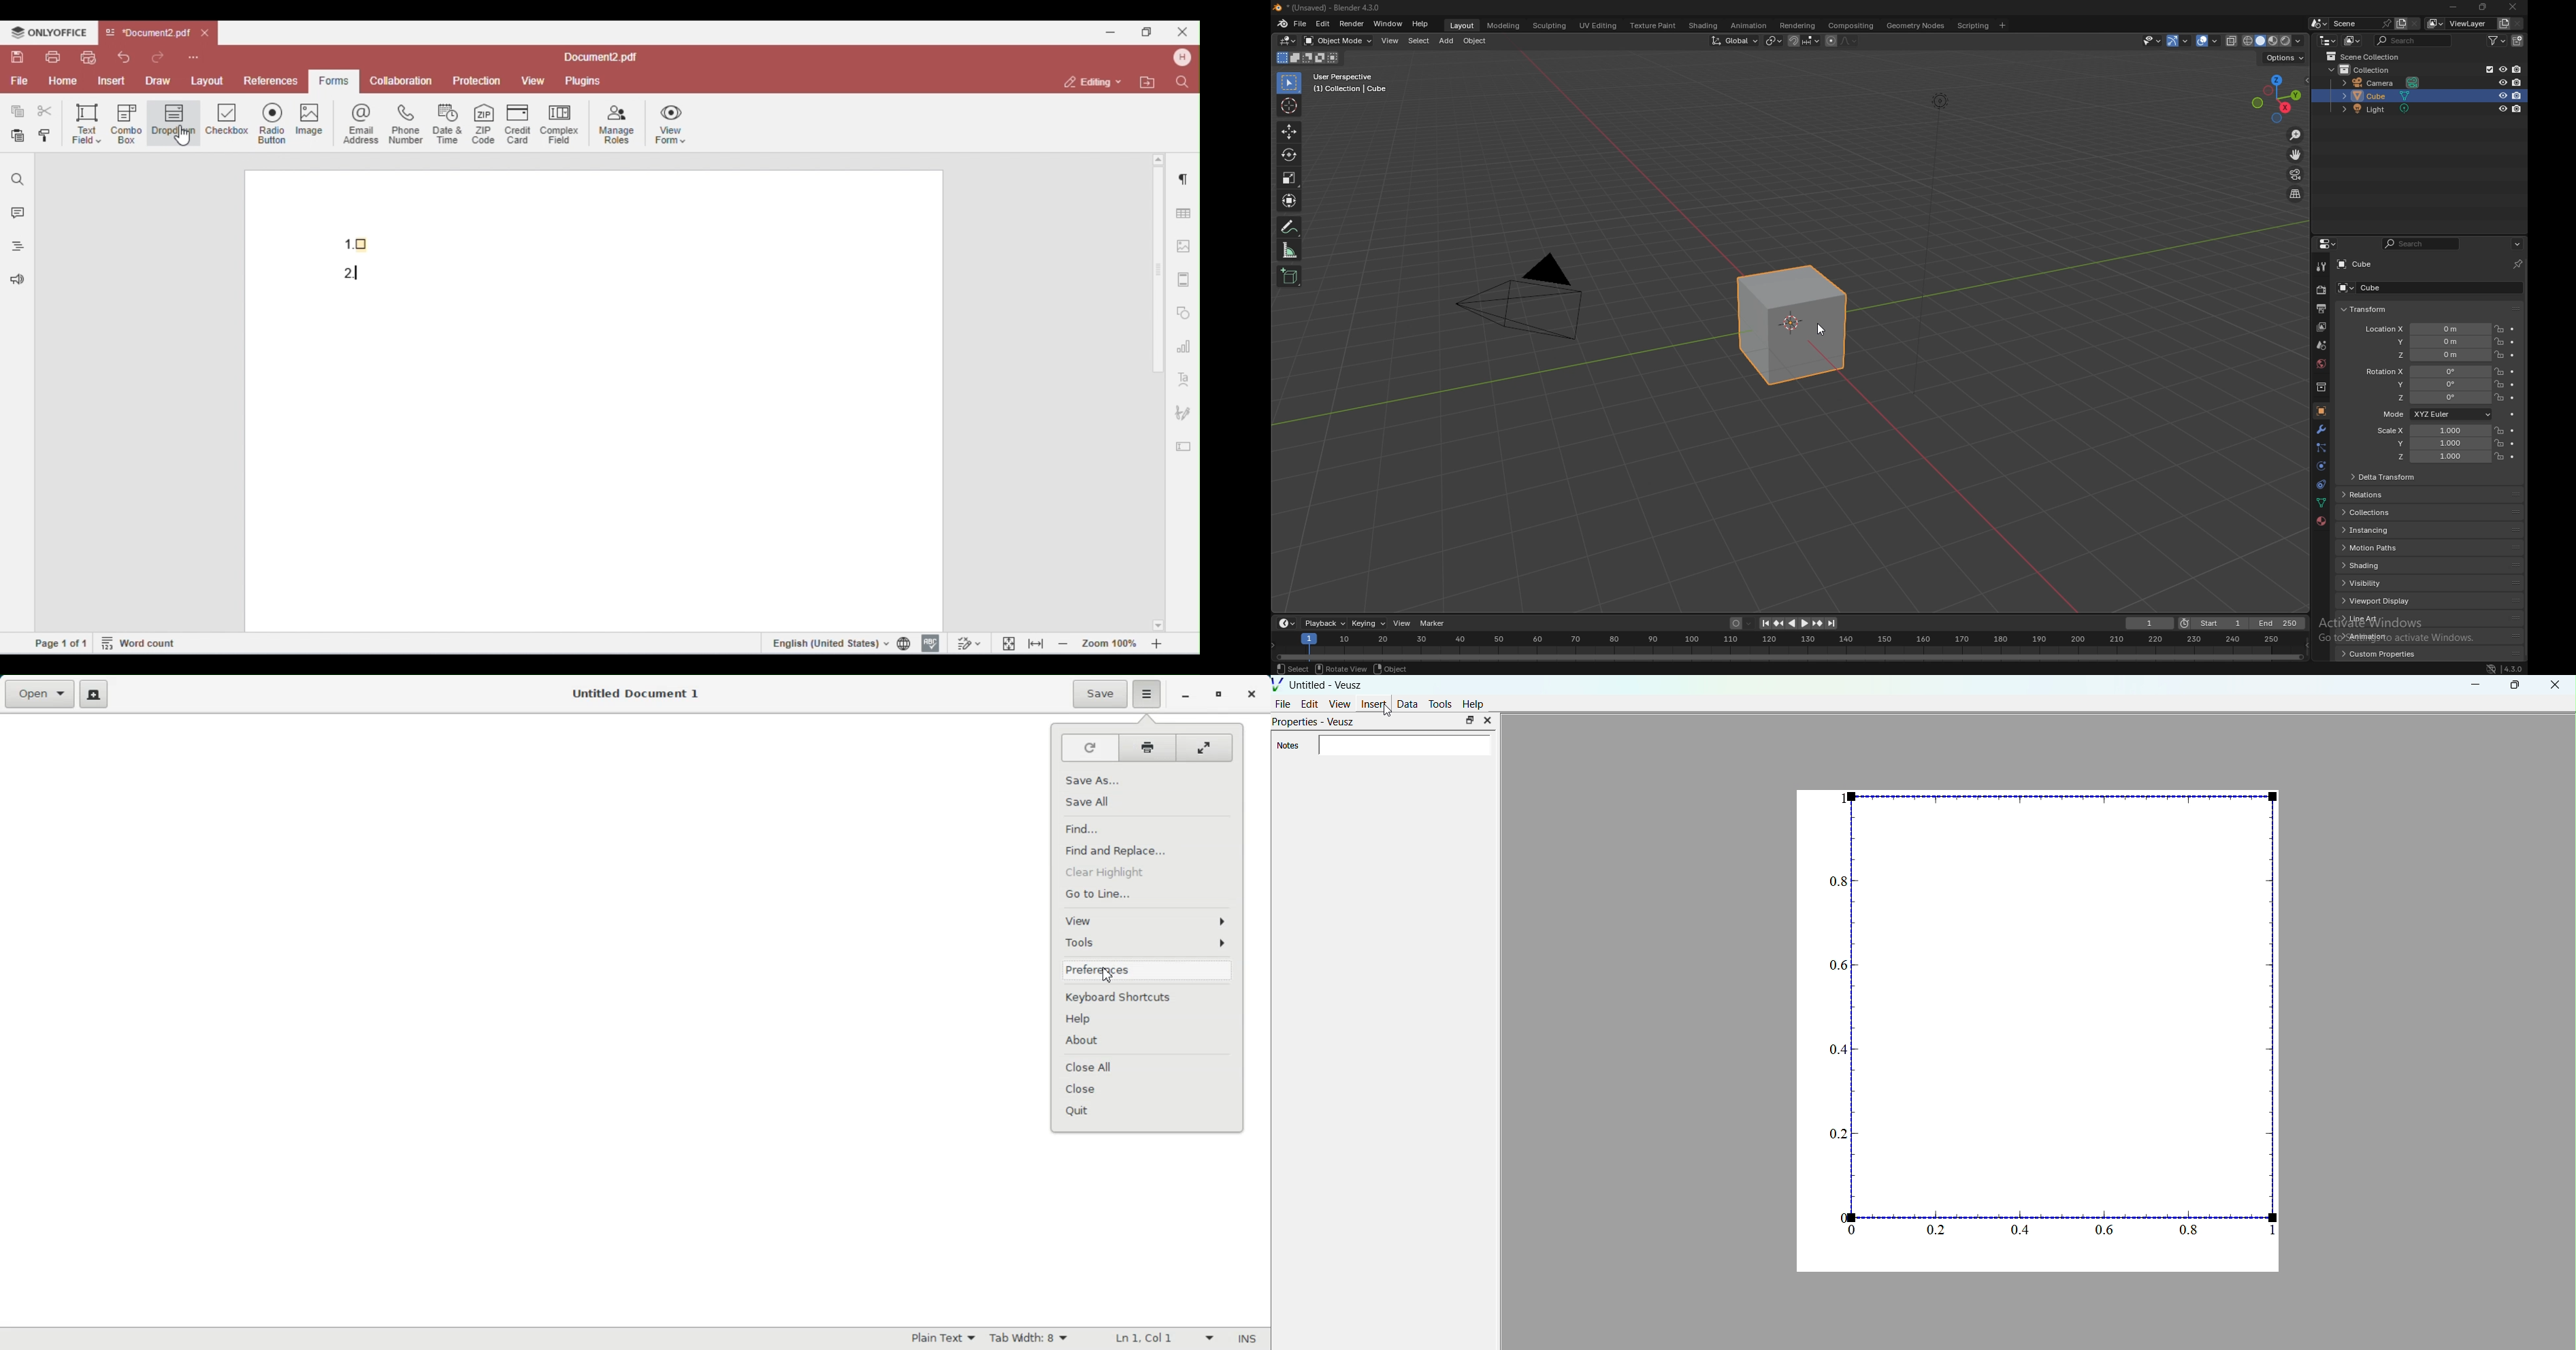  Describe the element at coordinates (2386, 636) in the screenshot. I see `animation` at that location.